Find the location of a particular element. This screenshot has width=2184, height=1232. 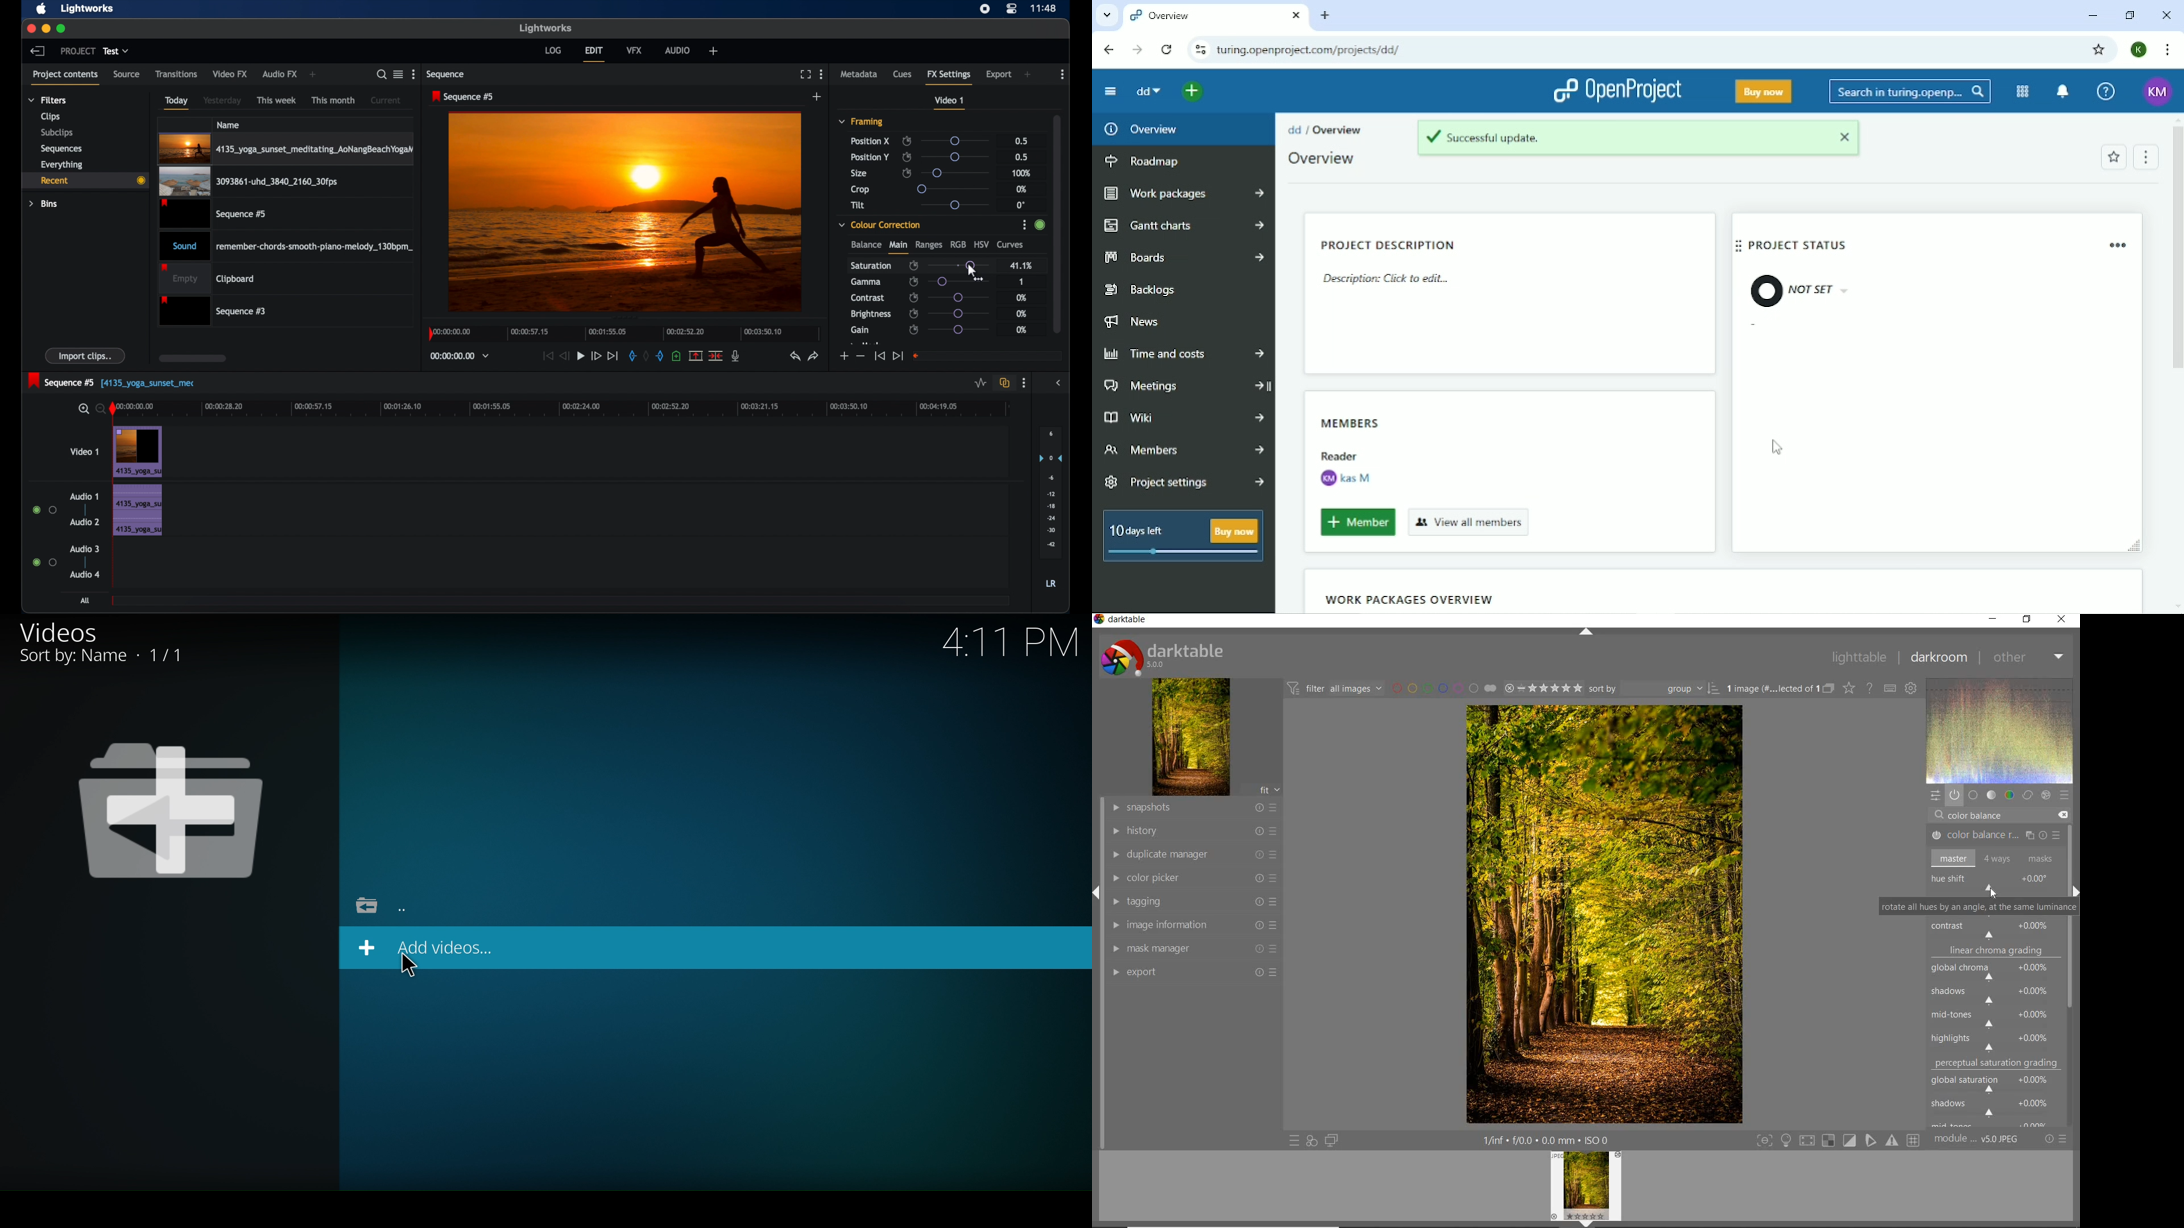

import clips is located at coordinates (86, 356).